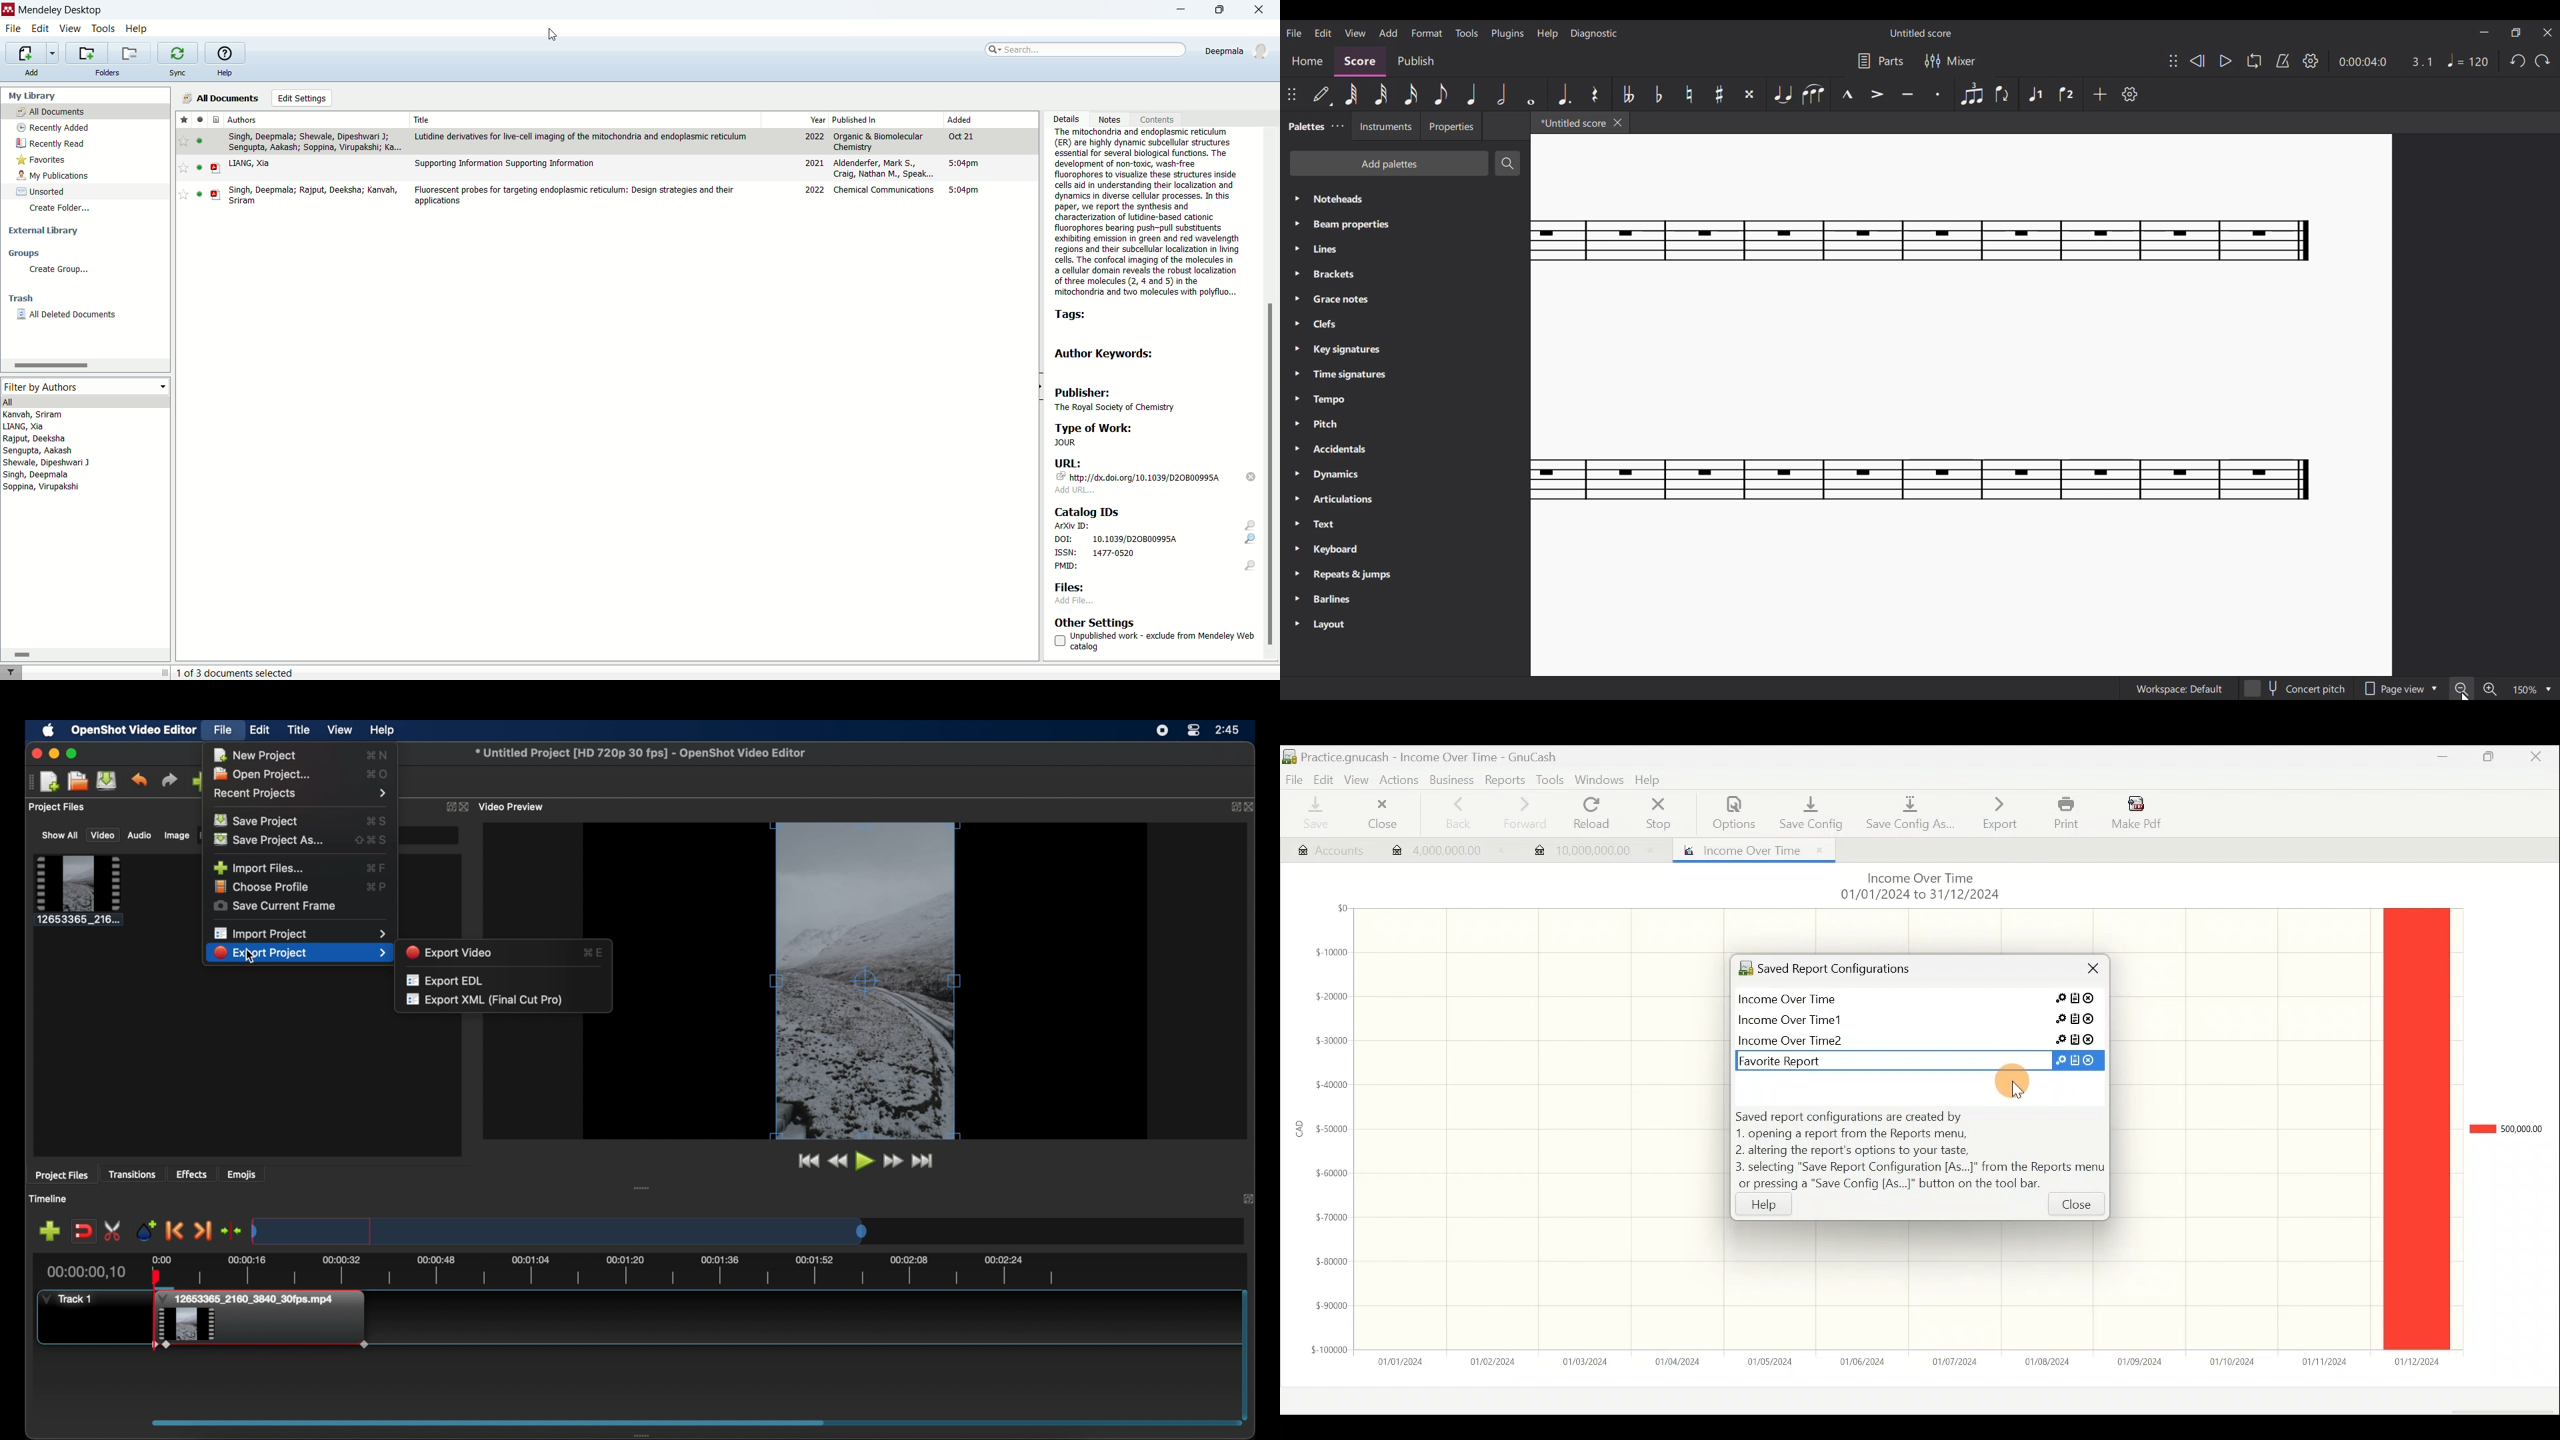  I want to click on Close, so click(2543, 760).